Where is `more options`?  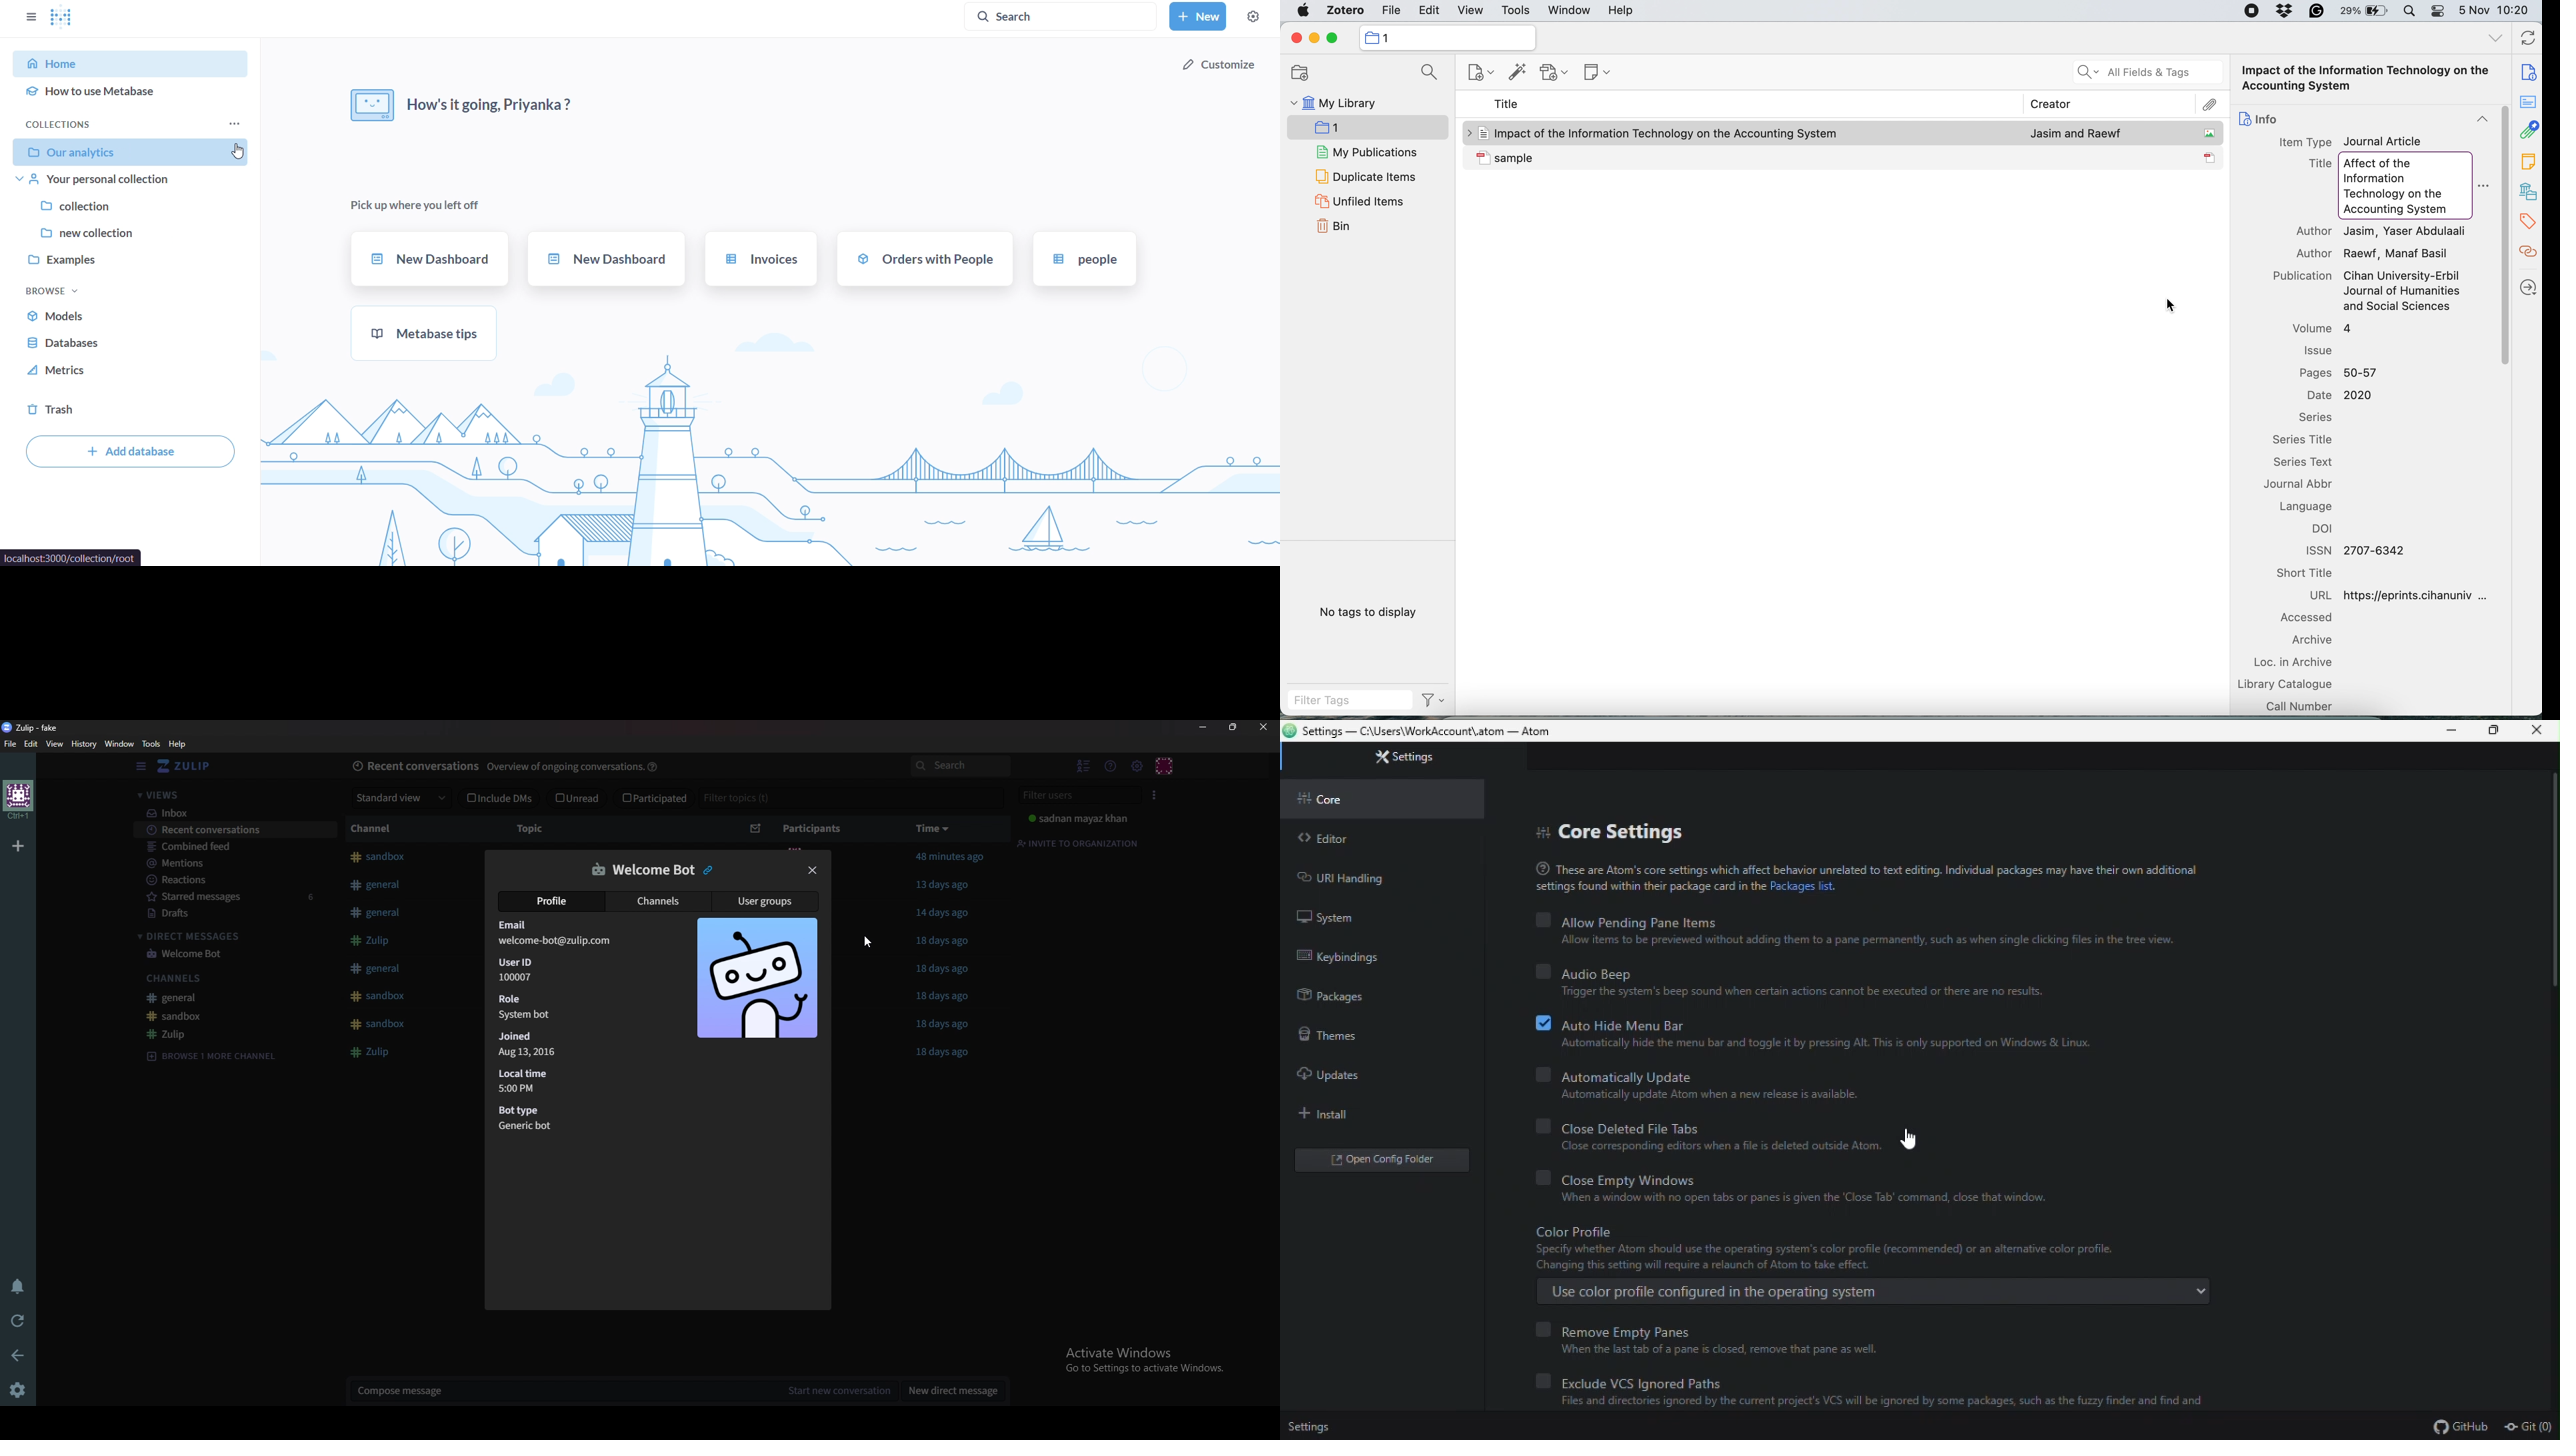 more options is located at coordinates (2483, 187).